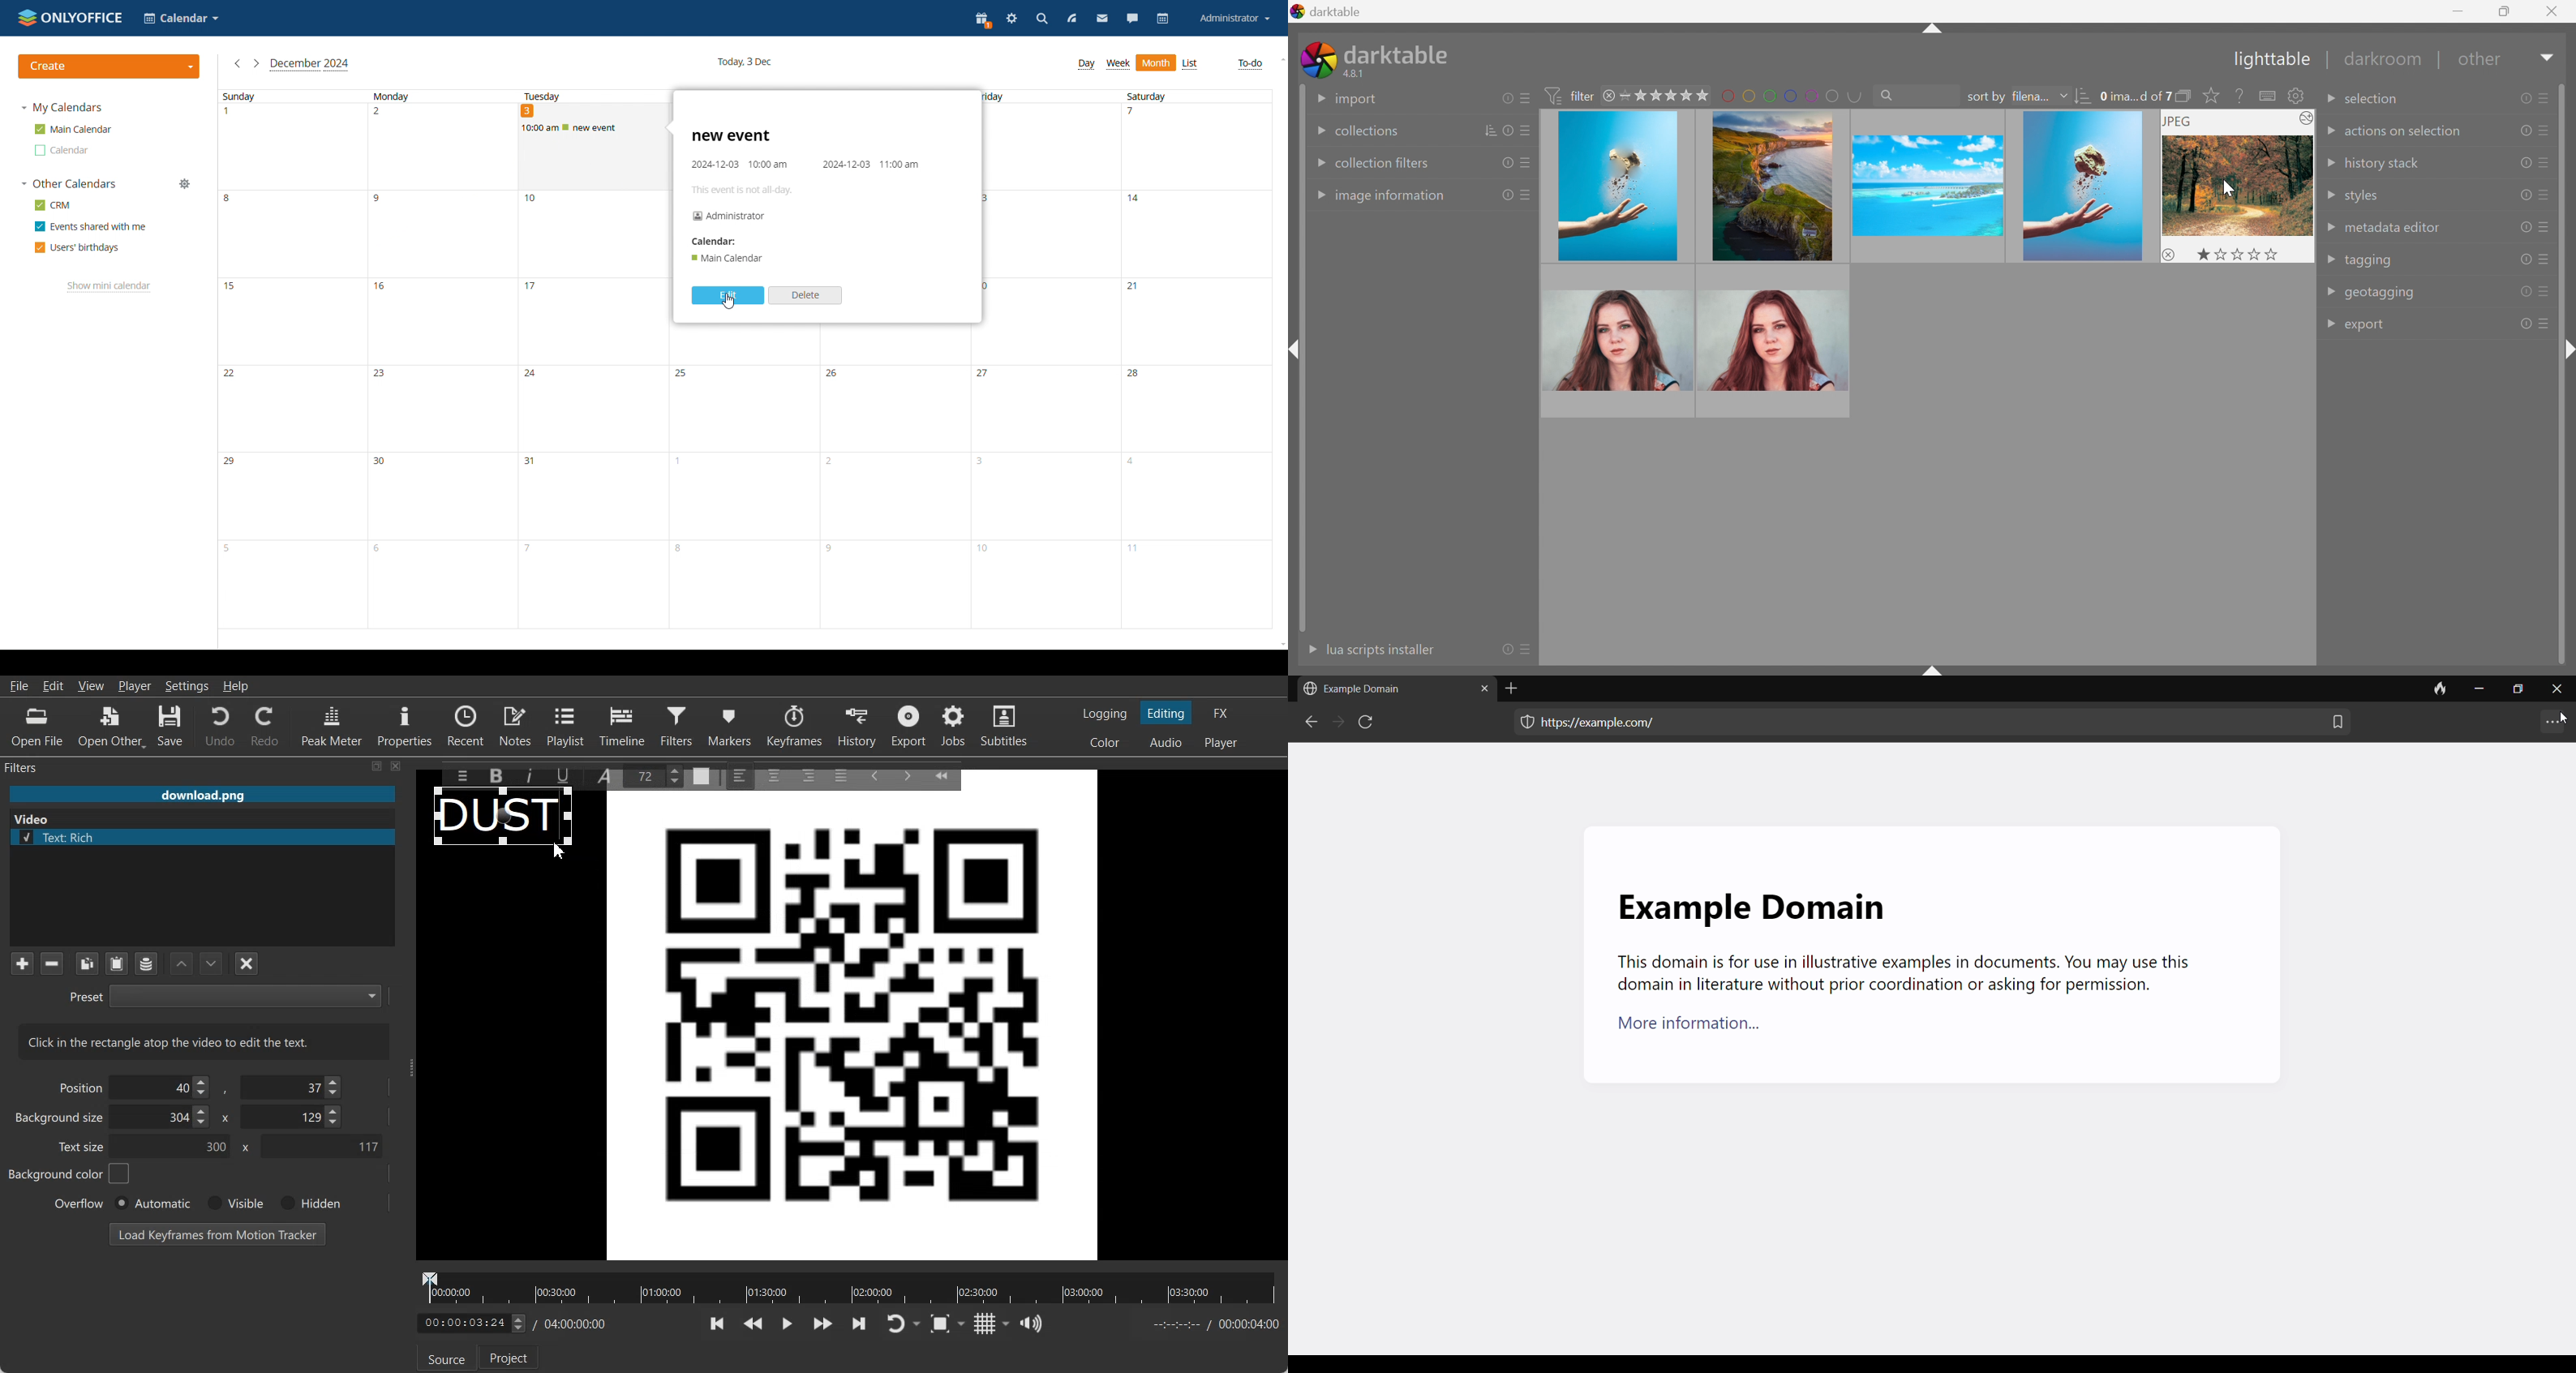 The width and height of the screenshot is (2576, 1400). Describe the element at coordinates (1510, 130) in the screenshot. I see `reset` at that location.